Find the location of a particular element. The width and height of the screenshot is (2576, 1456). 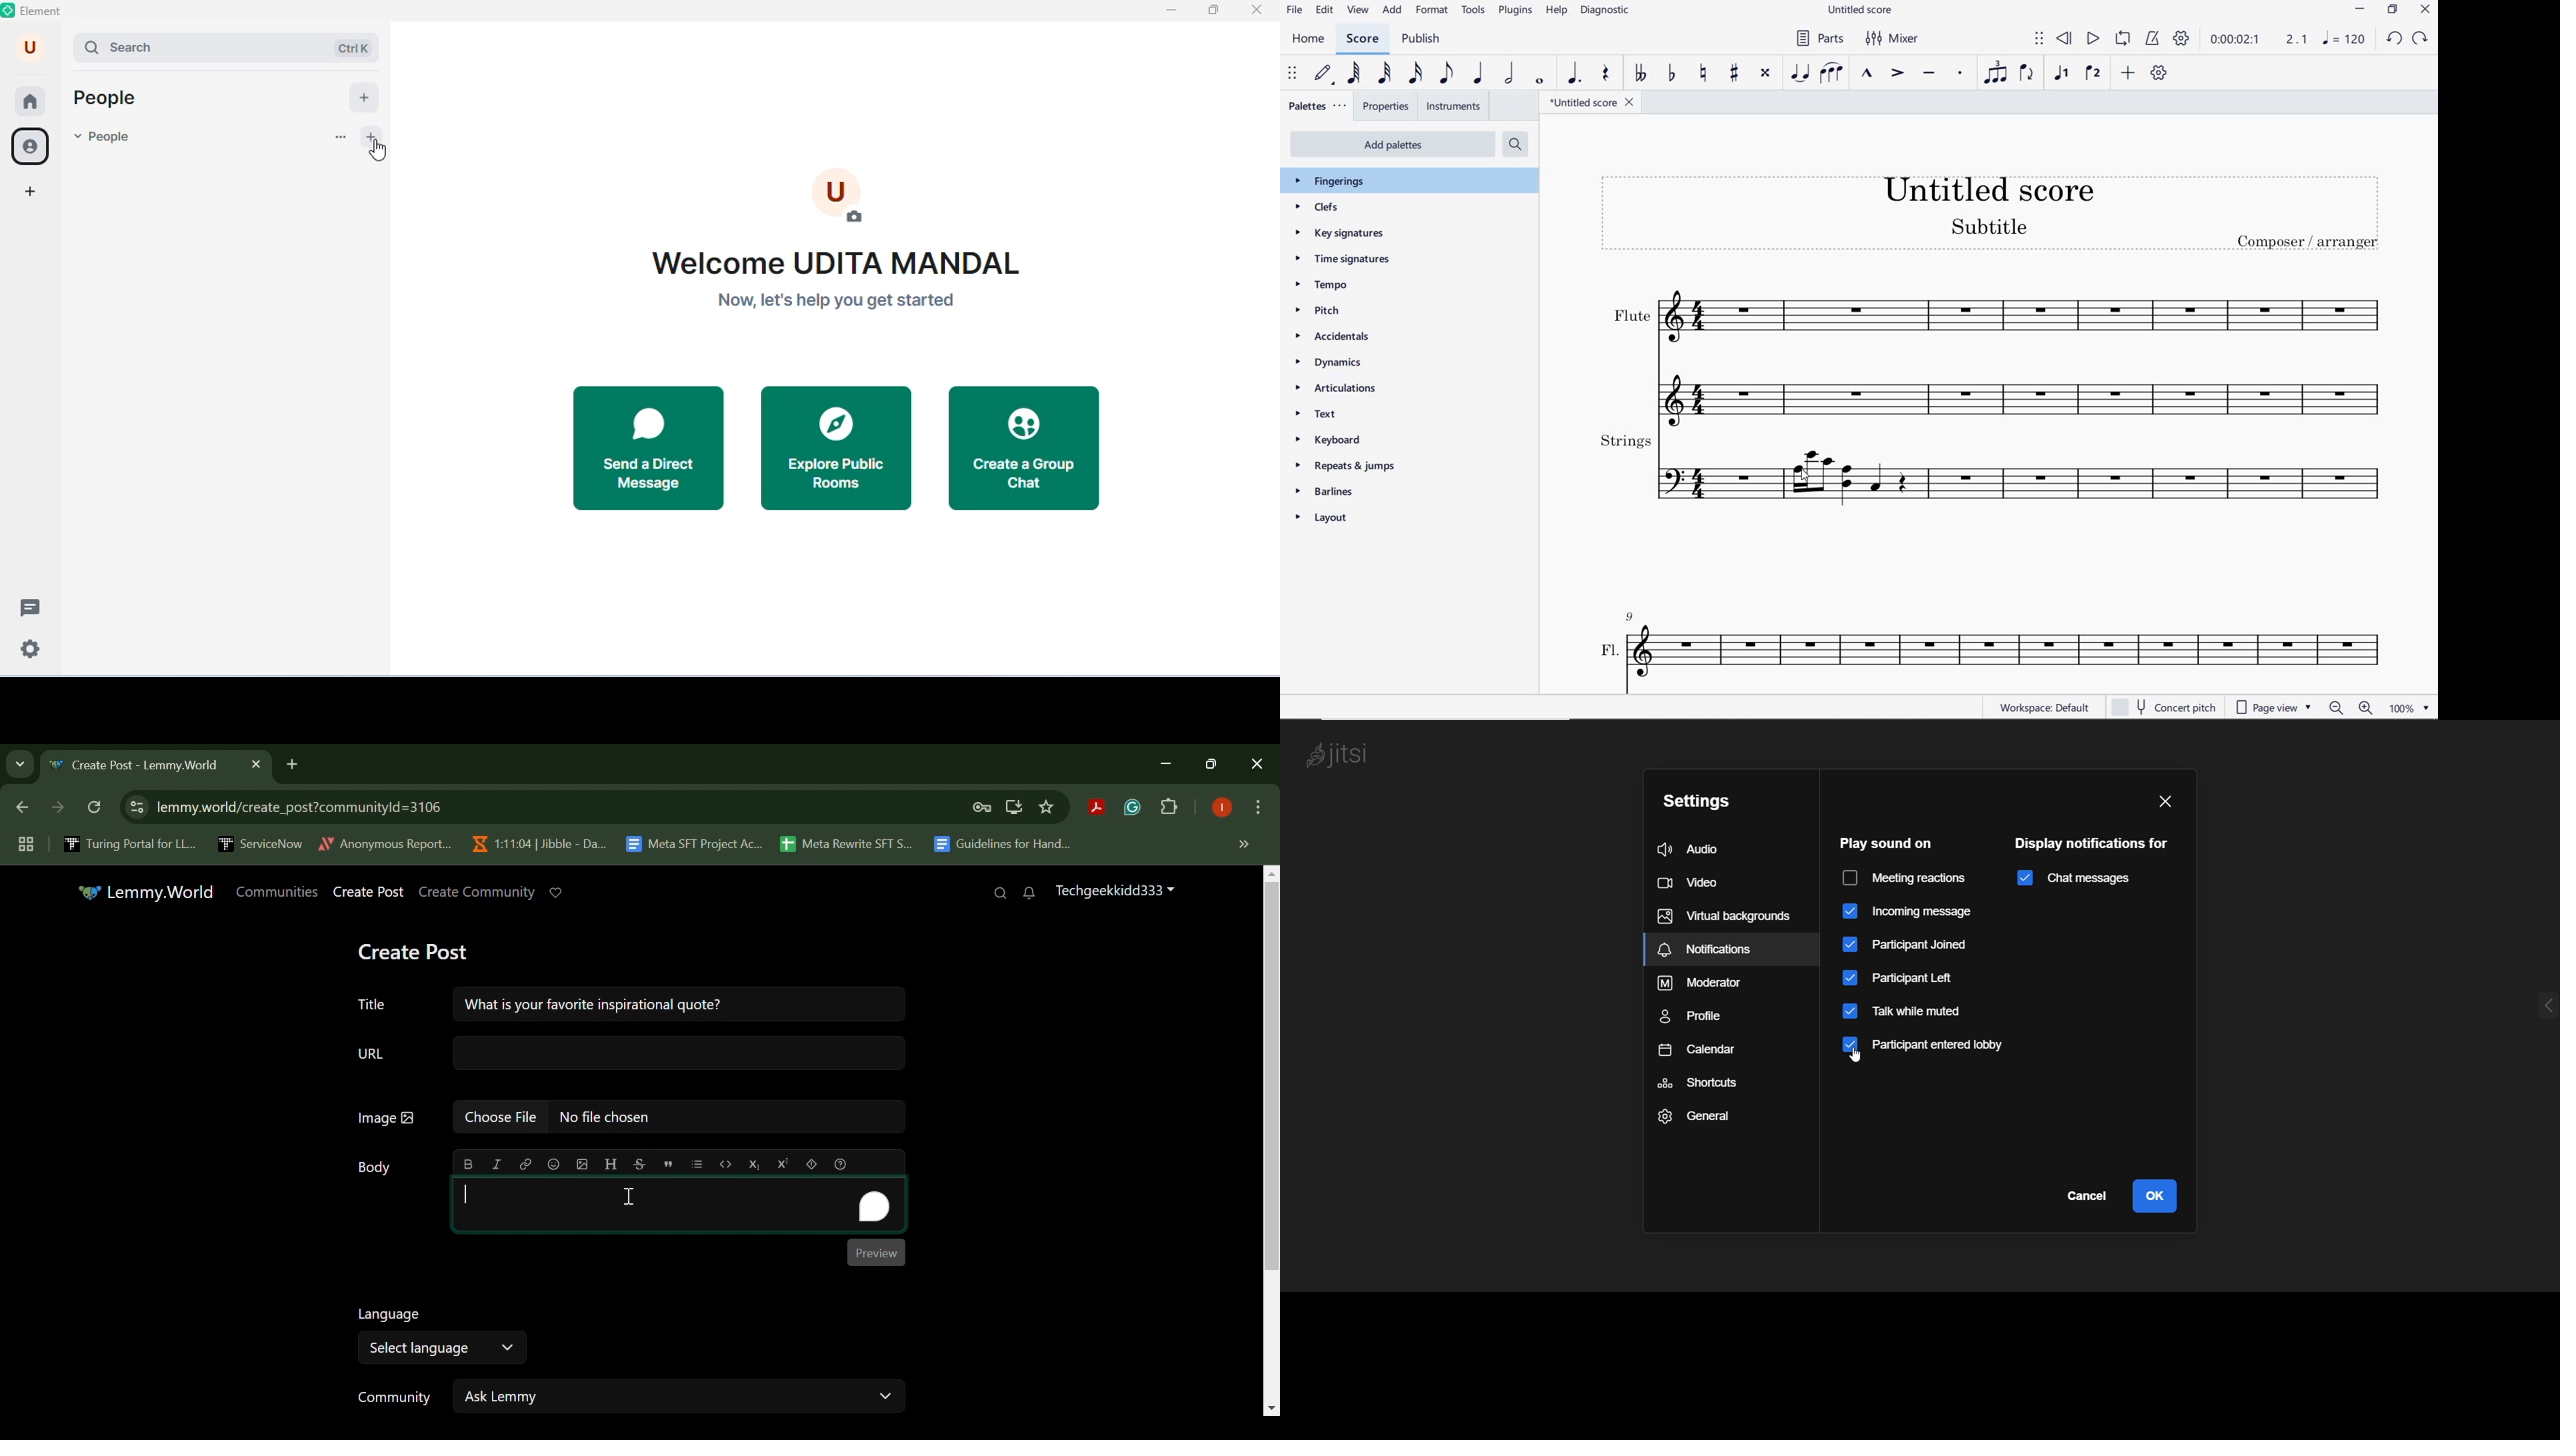

UNDO is located at coordinates (2394, 38).